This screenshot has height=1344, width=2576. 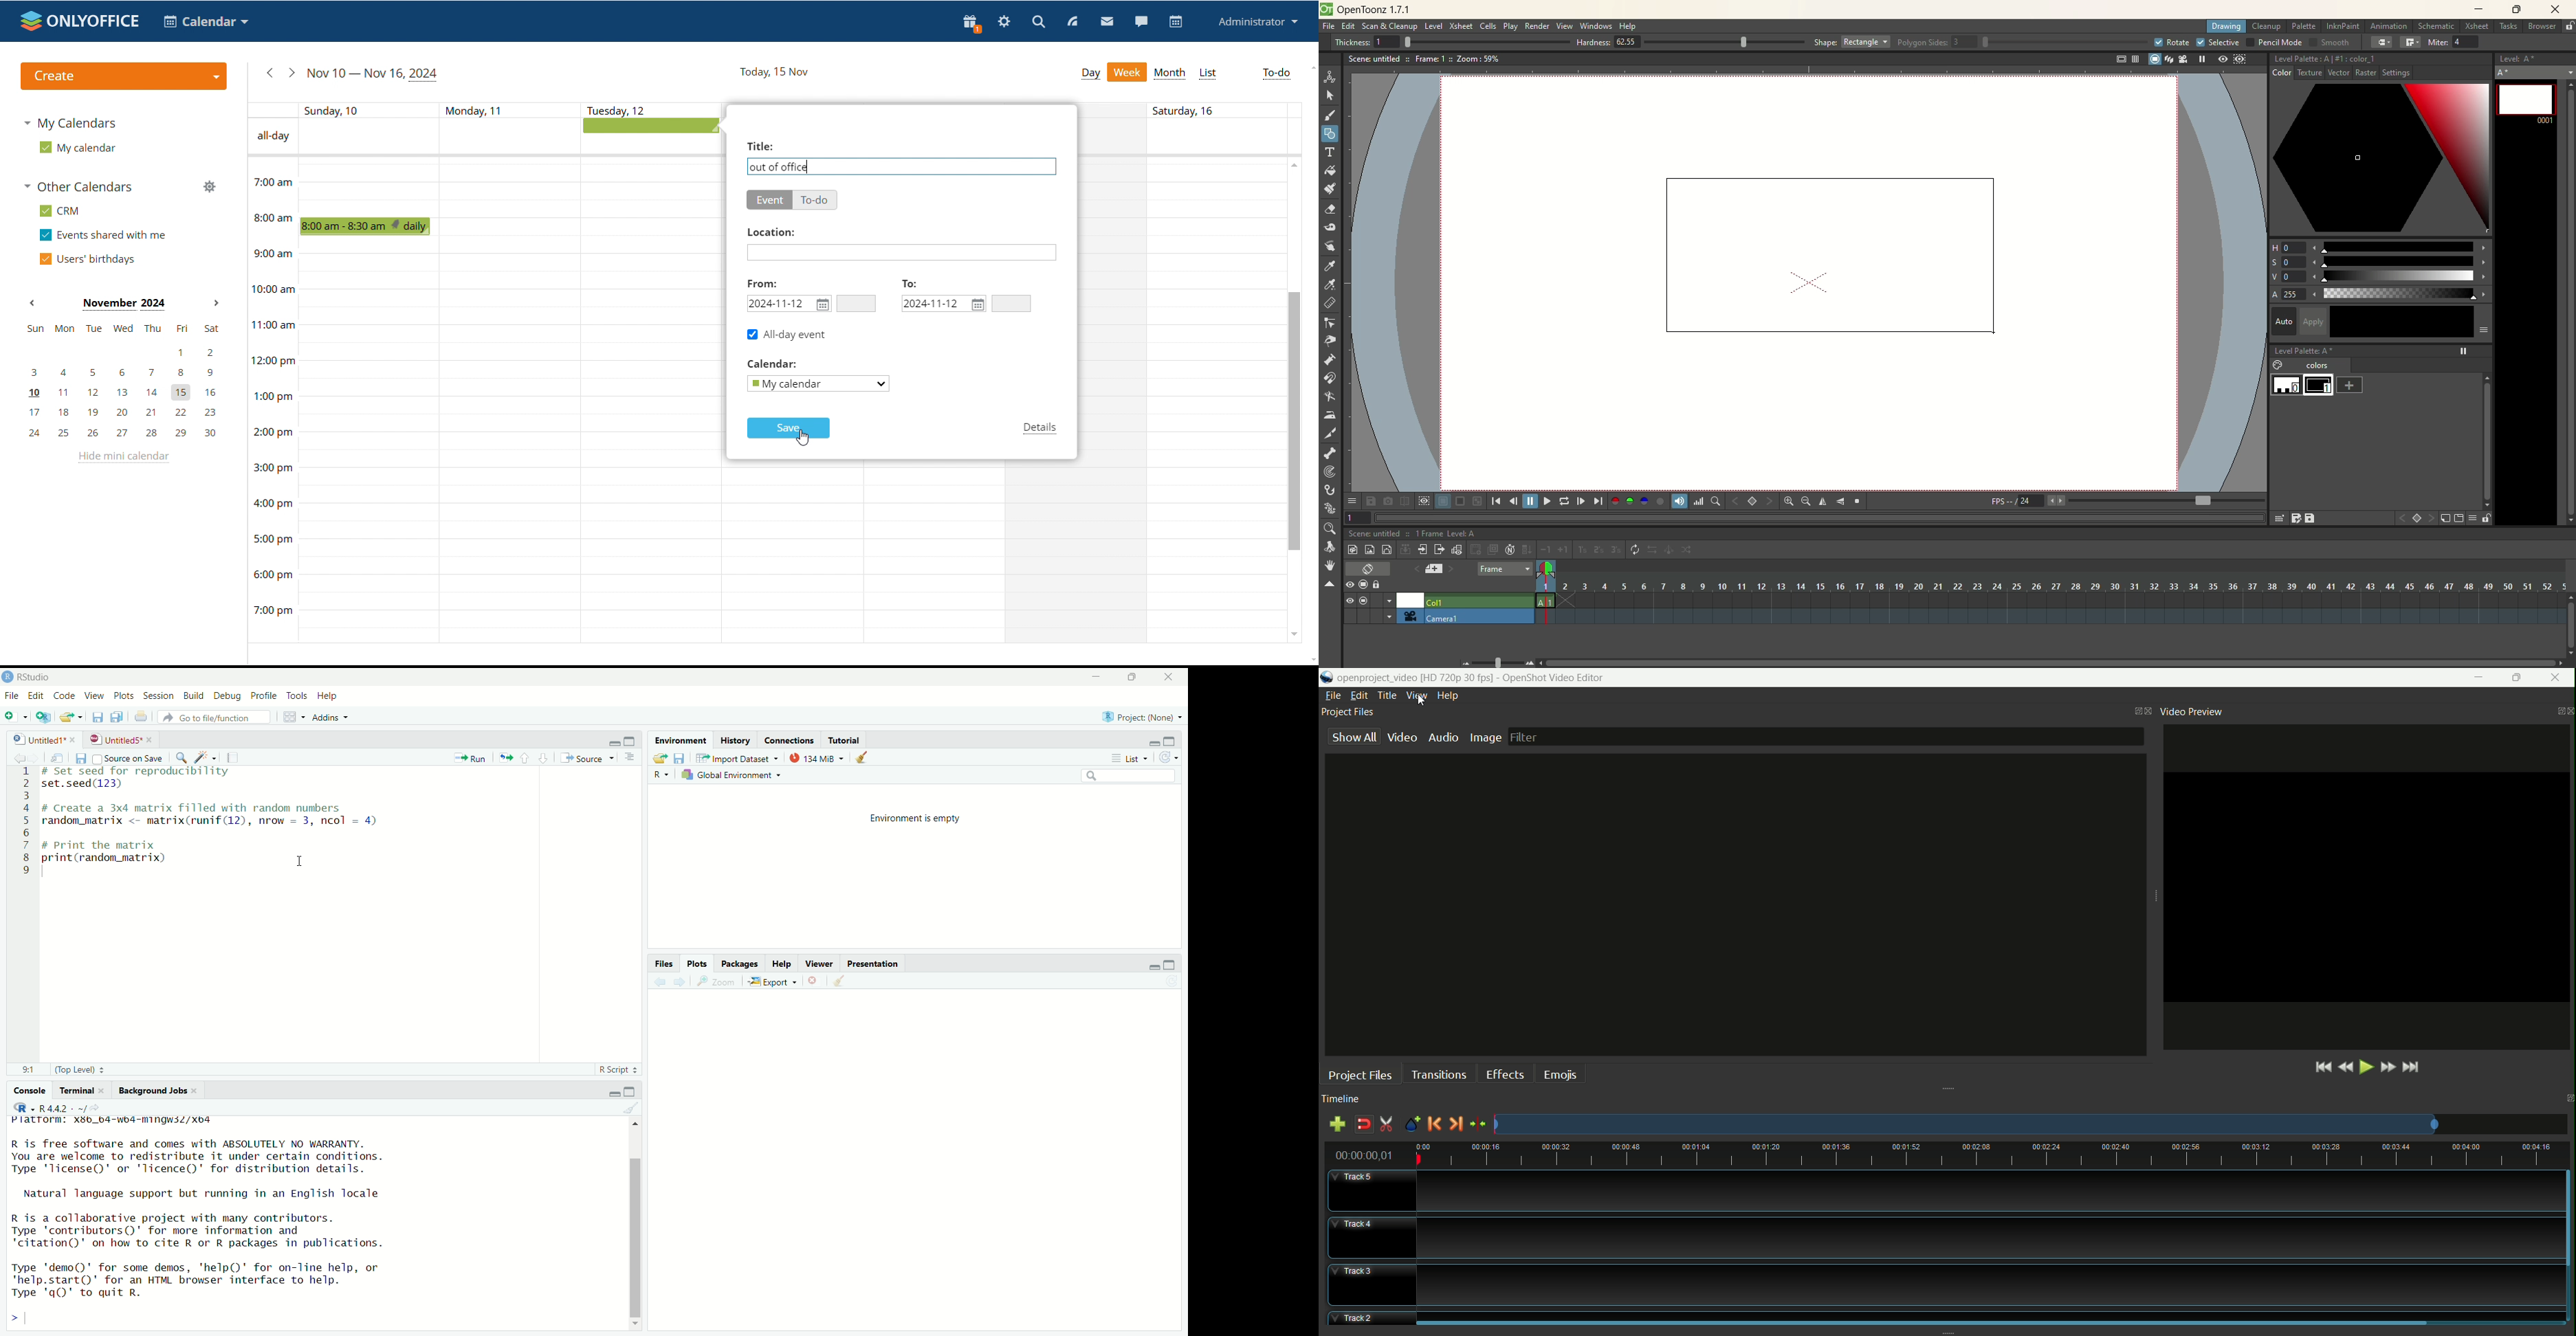 What do you see at coordinates (80, 1090) in the screenshot?
I see `rerminal` at bounding box center [80, 1090].